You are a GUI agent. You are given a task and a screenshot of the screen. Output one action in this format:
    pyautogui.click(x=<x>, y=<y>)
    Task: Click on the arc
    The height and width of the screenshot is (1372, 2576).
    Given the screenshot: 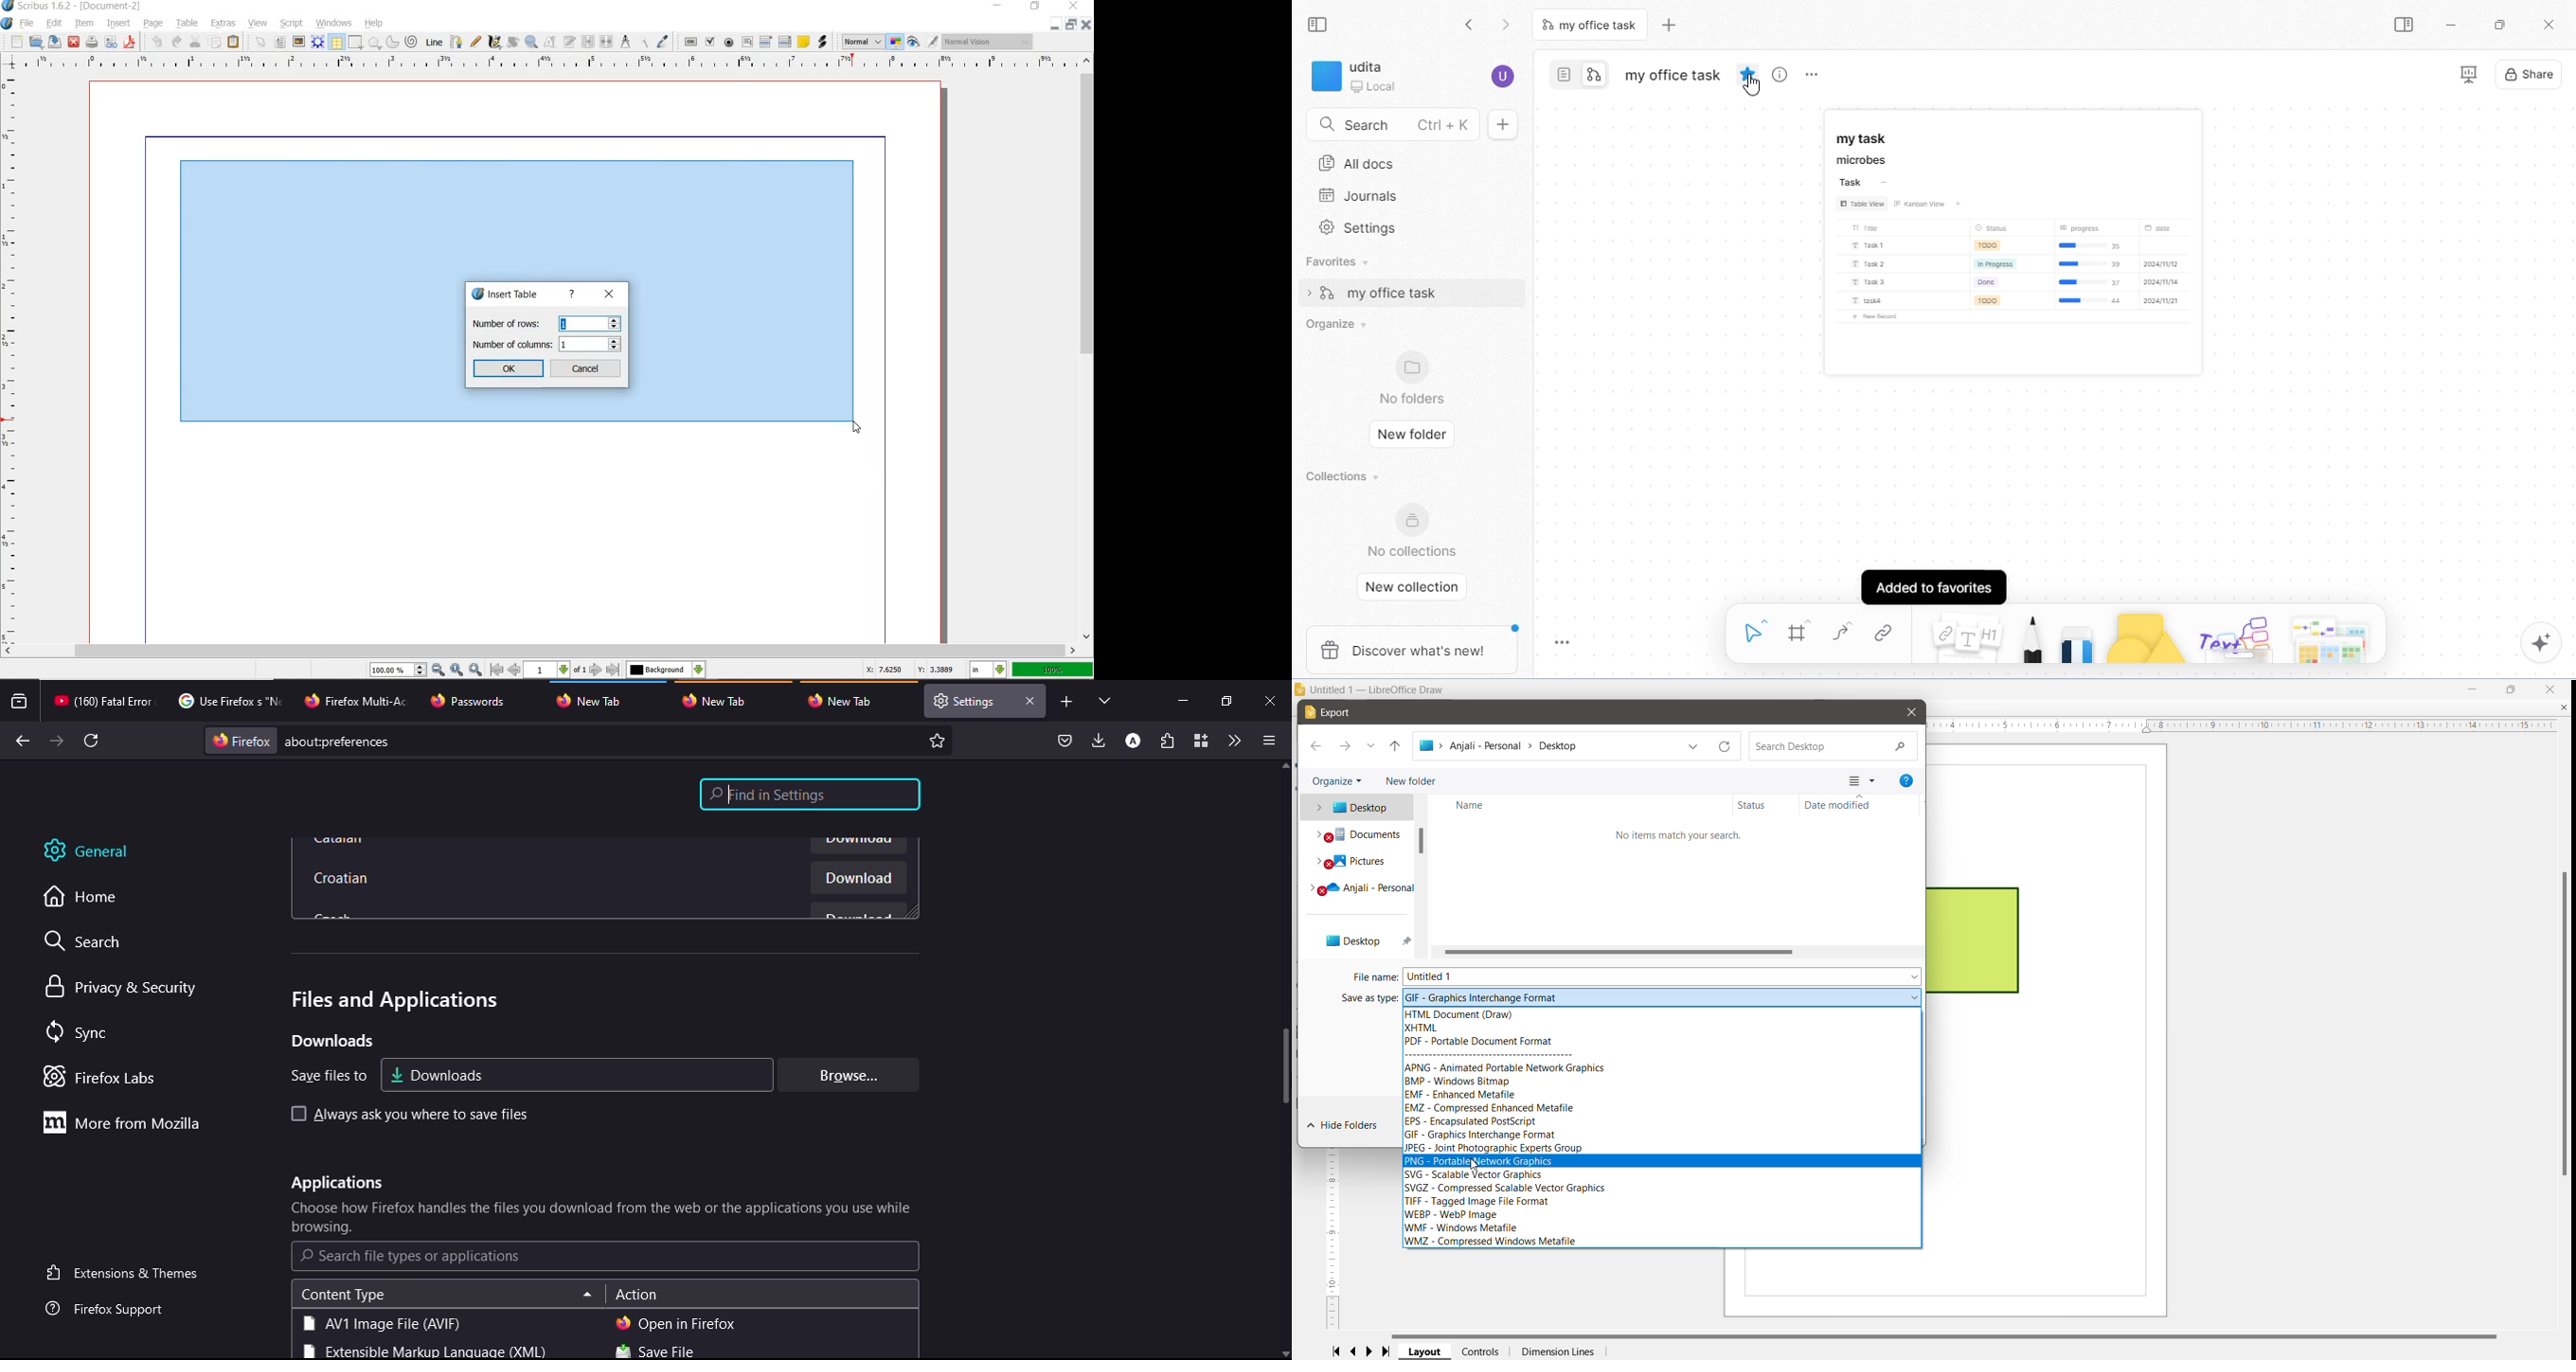 What is the action you would take?
    pyautogui.click(x=393, y=44)
    